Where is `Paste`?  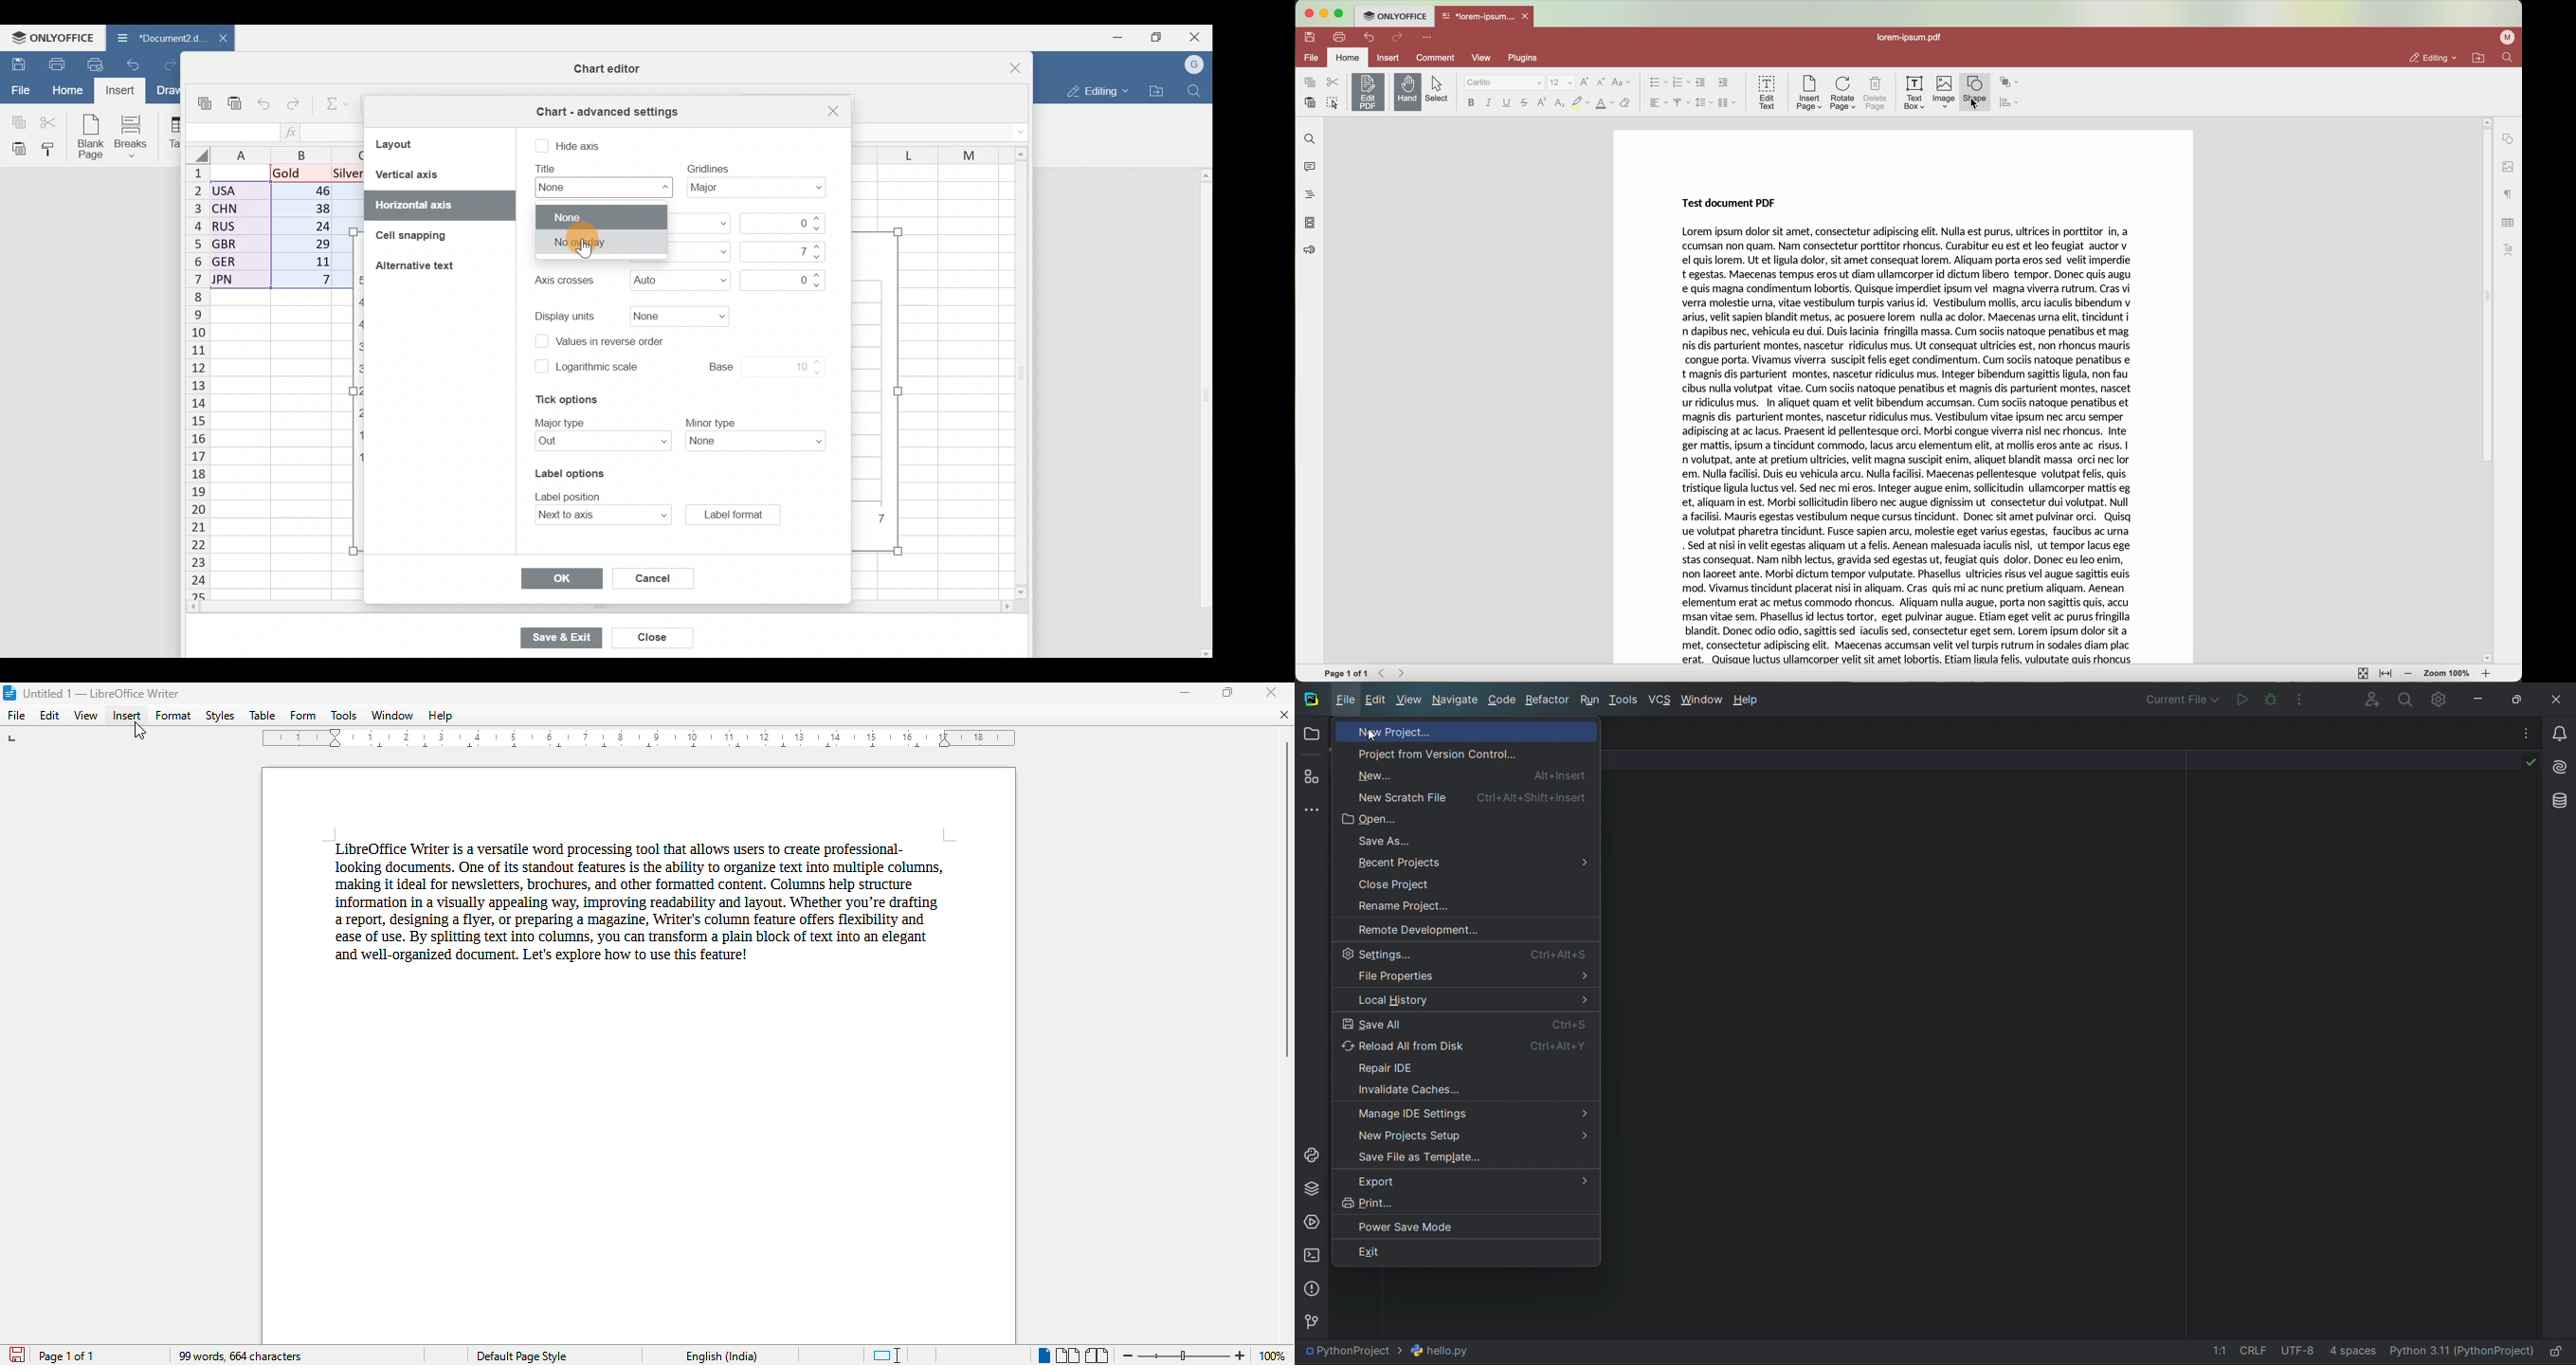 Paste is located at coordinates (16, 149).